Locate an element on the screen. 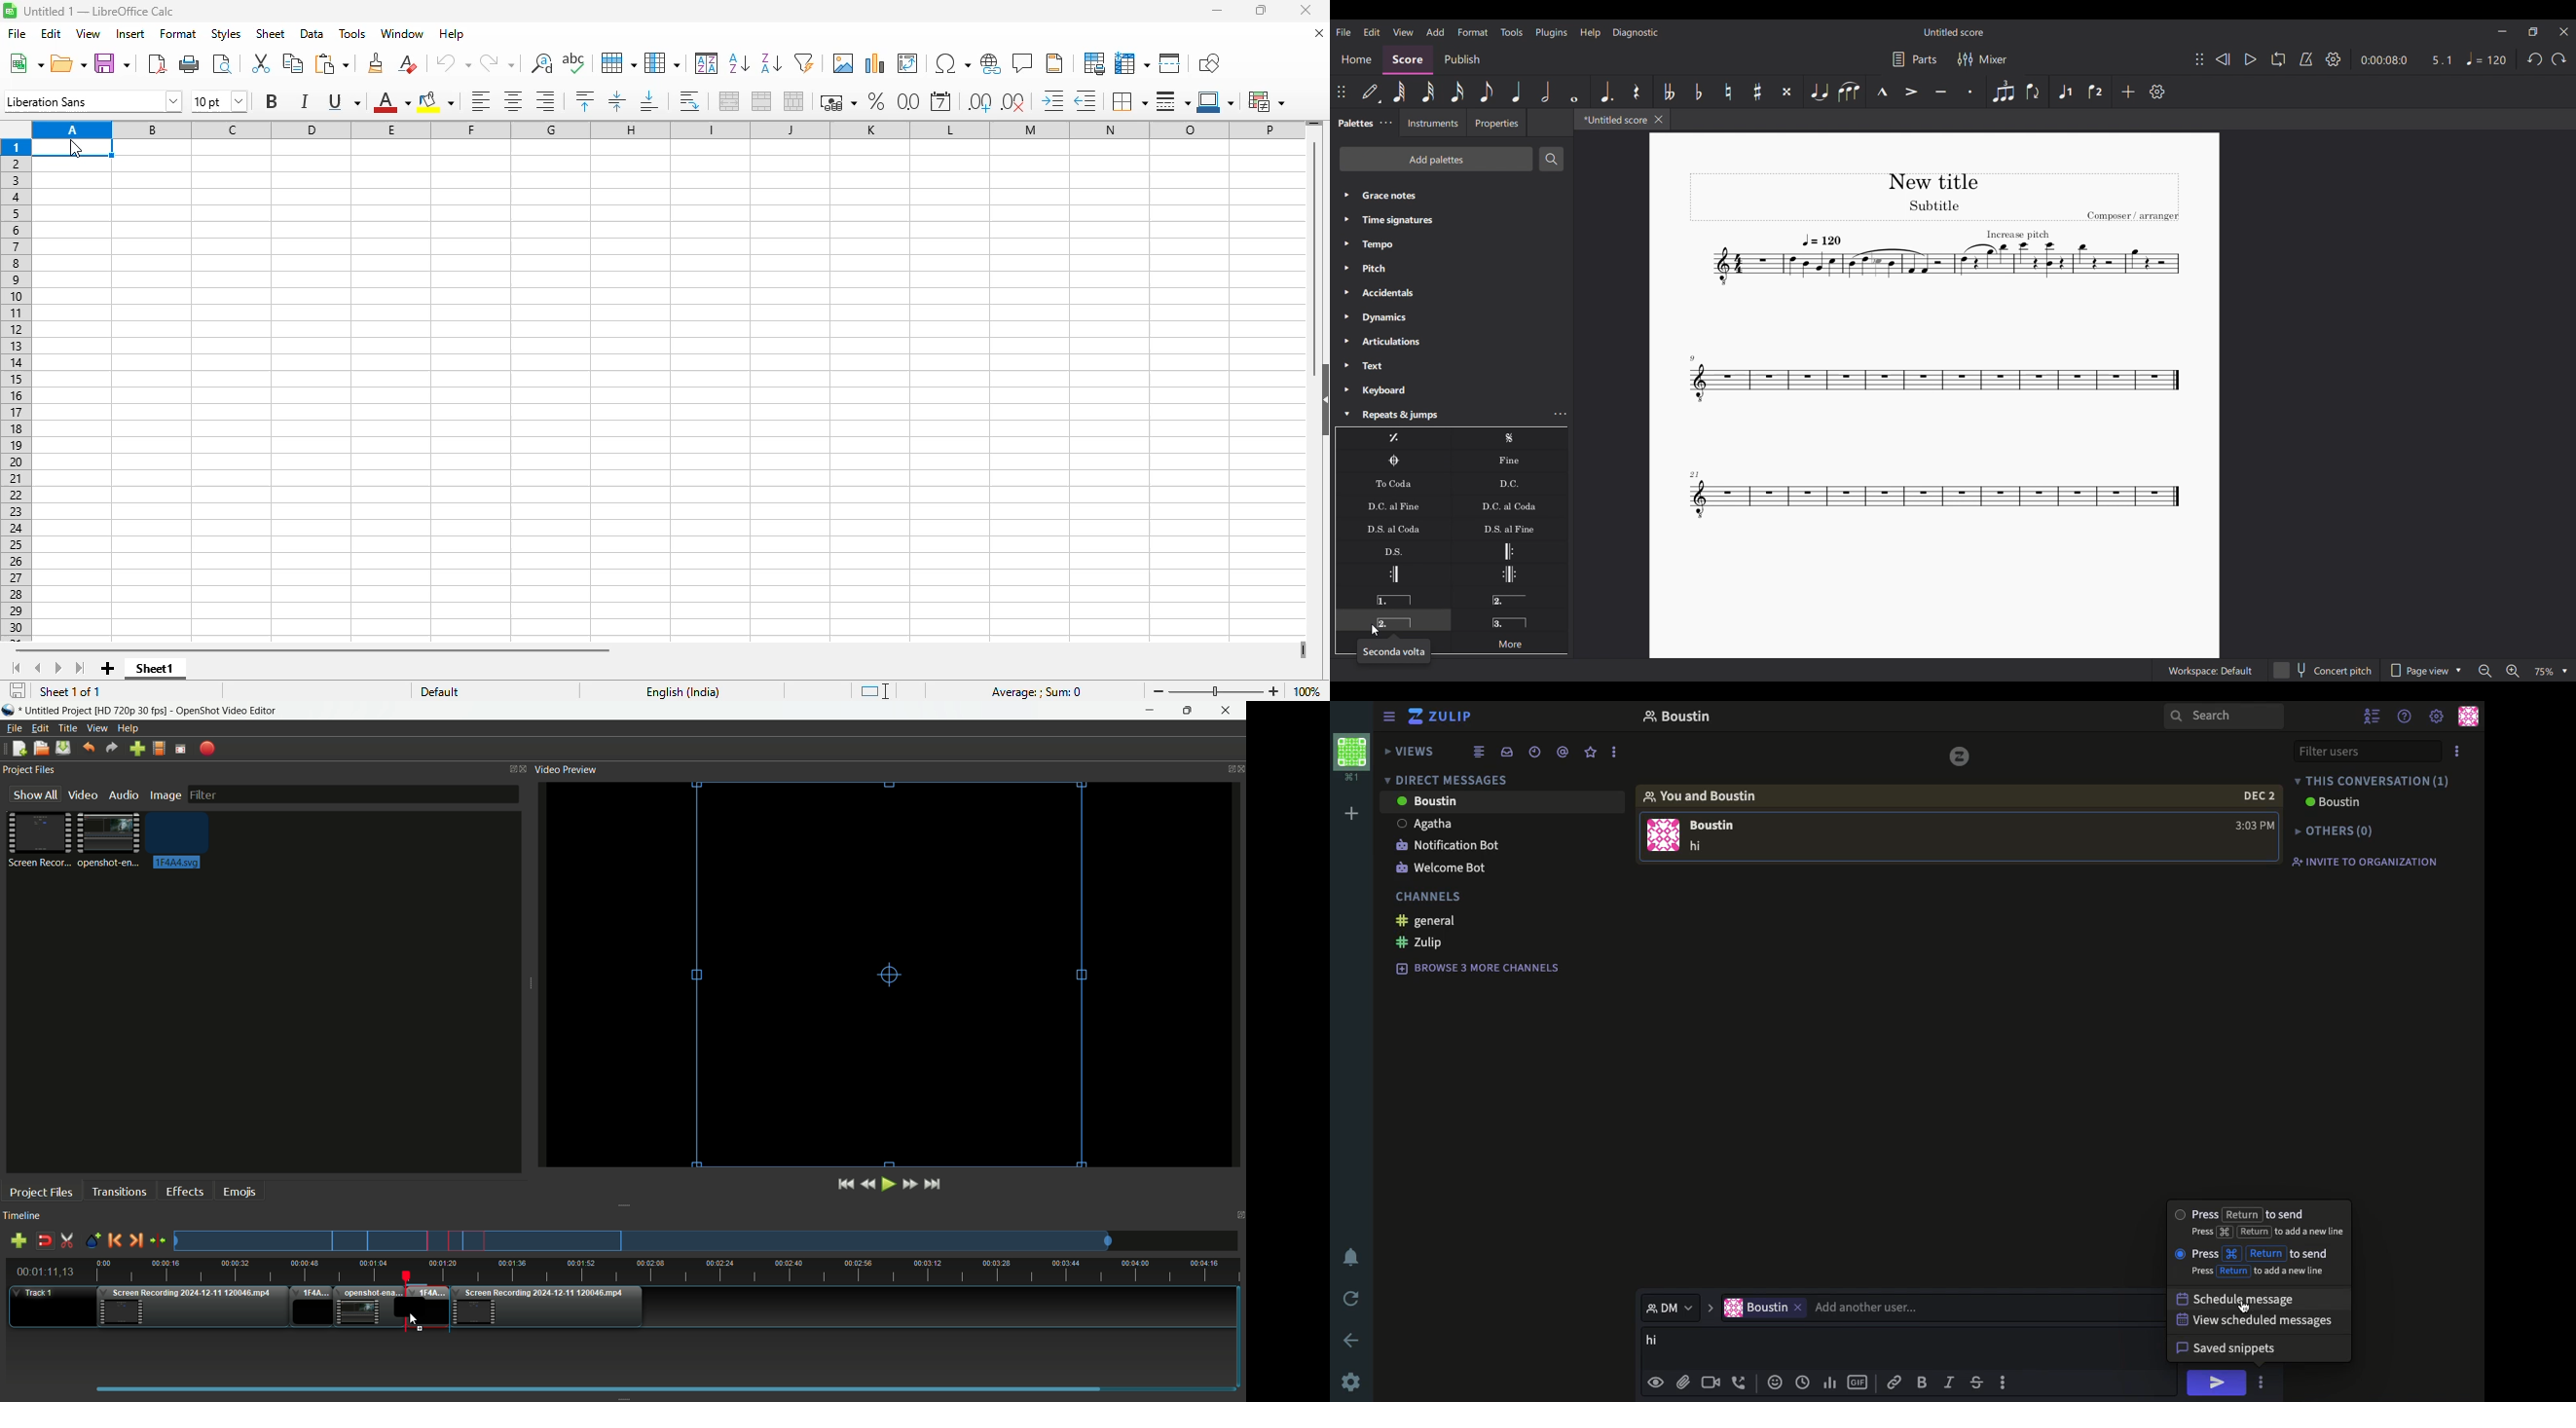 The height and width of the screenshot is (1428, 2576). Close project files is located at coordinates (525, 769).